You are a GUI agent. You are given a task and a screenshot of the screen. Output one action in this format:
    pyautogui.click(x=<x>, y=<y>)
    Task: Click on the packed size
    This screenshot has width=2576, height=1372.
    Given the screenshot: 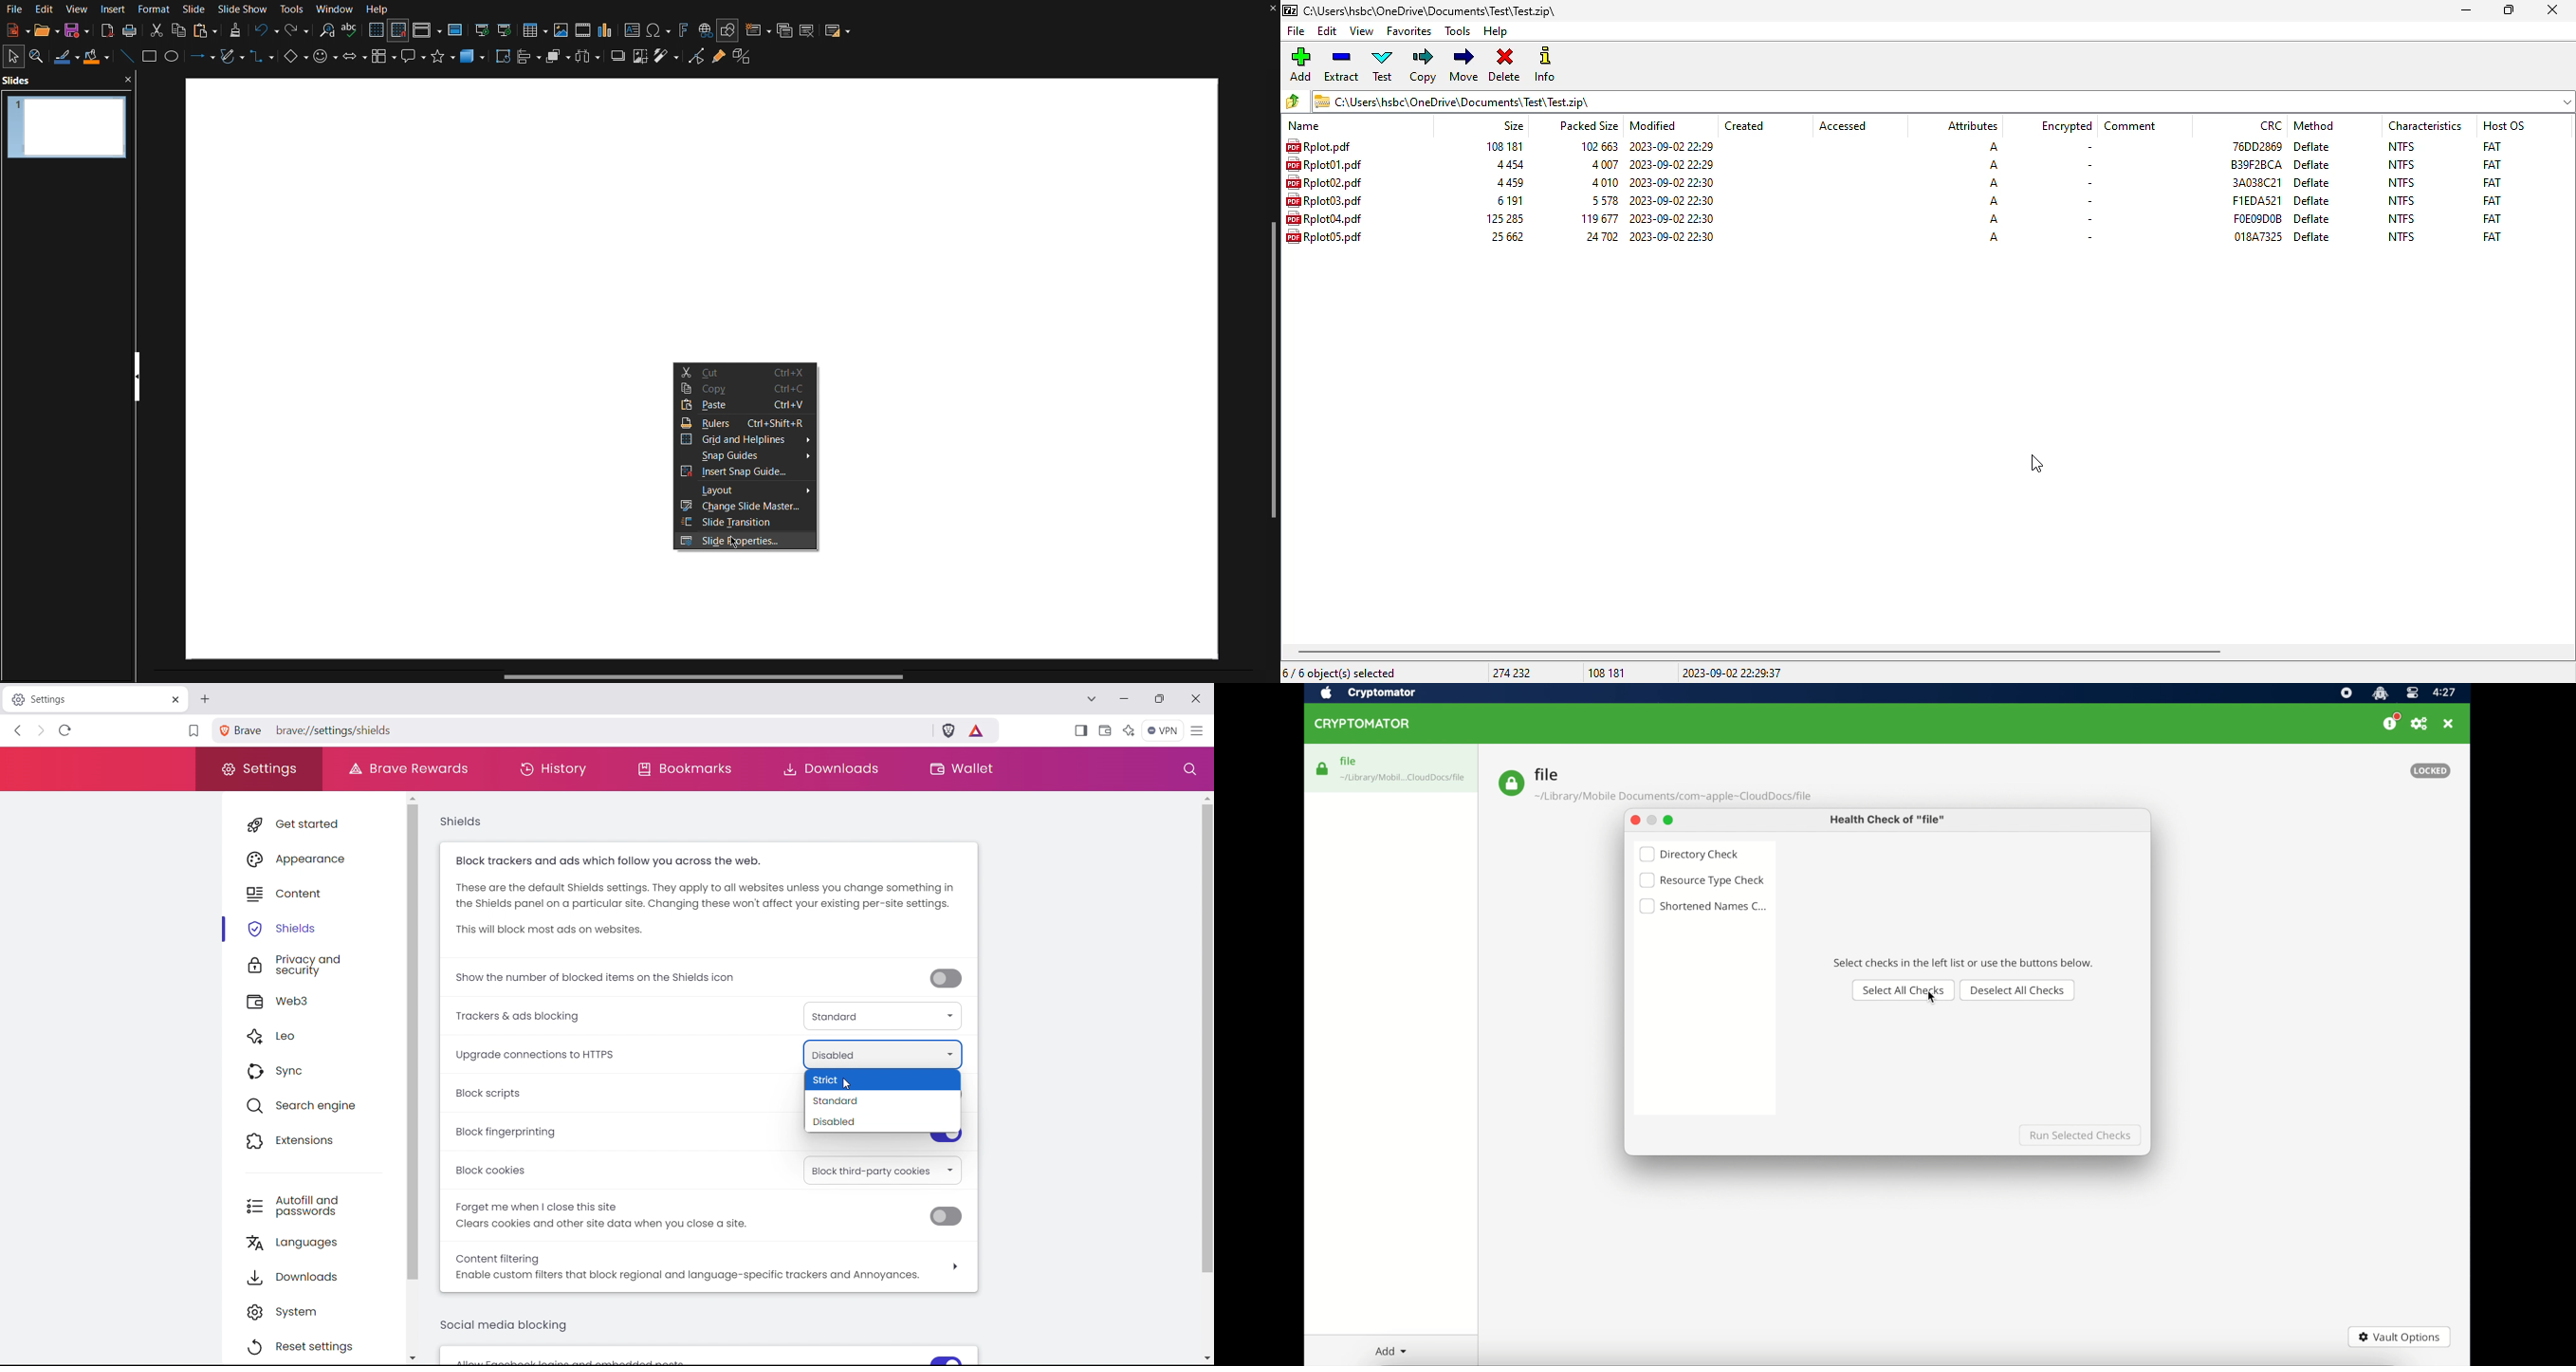 What is the action you would take?
    pyautogui.click(x=1596, y=218)
    